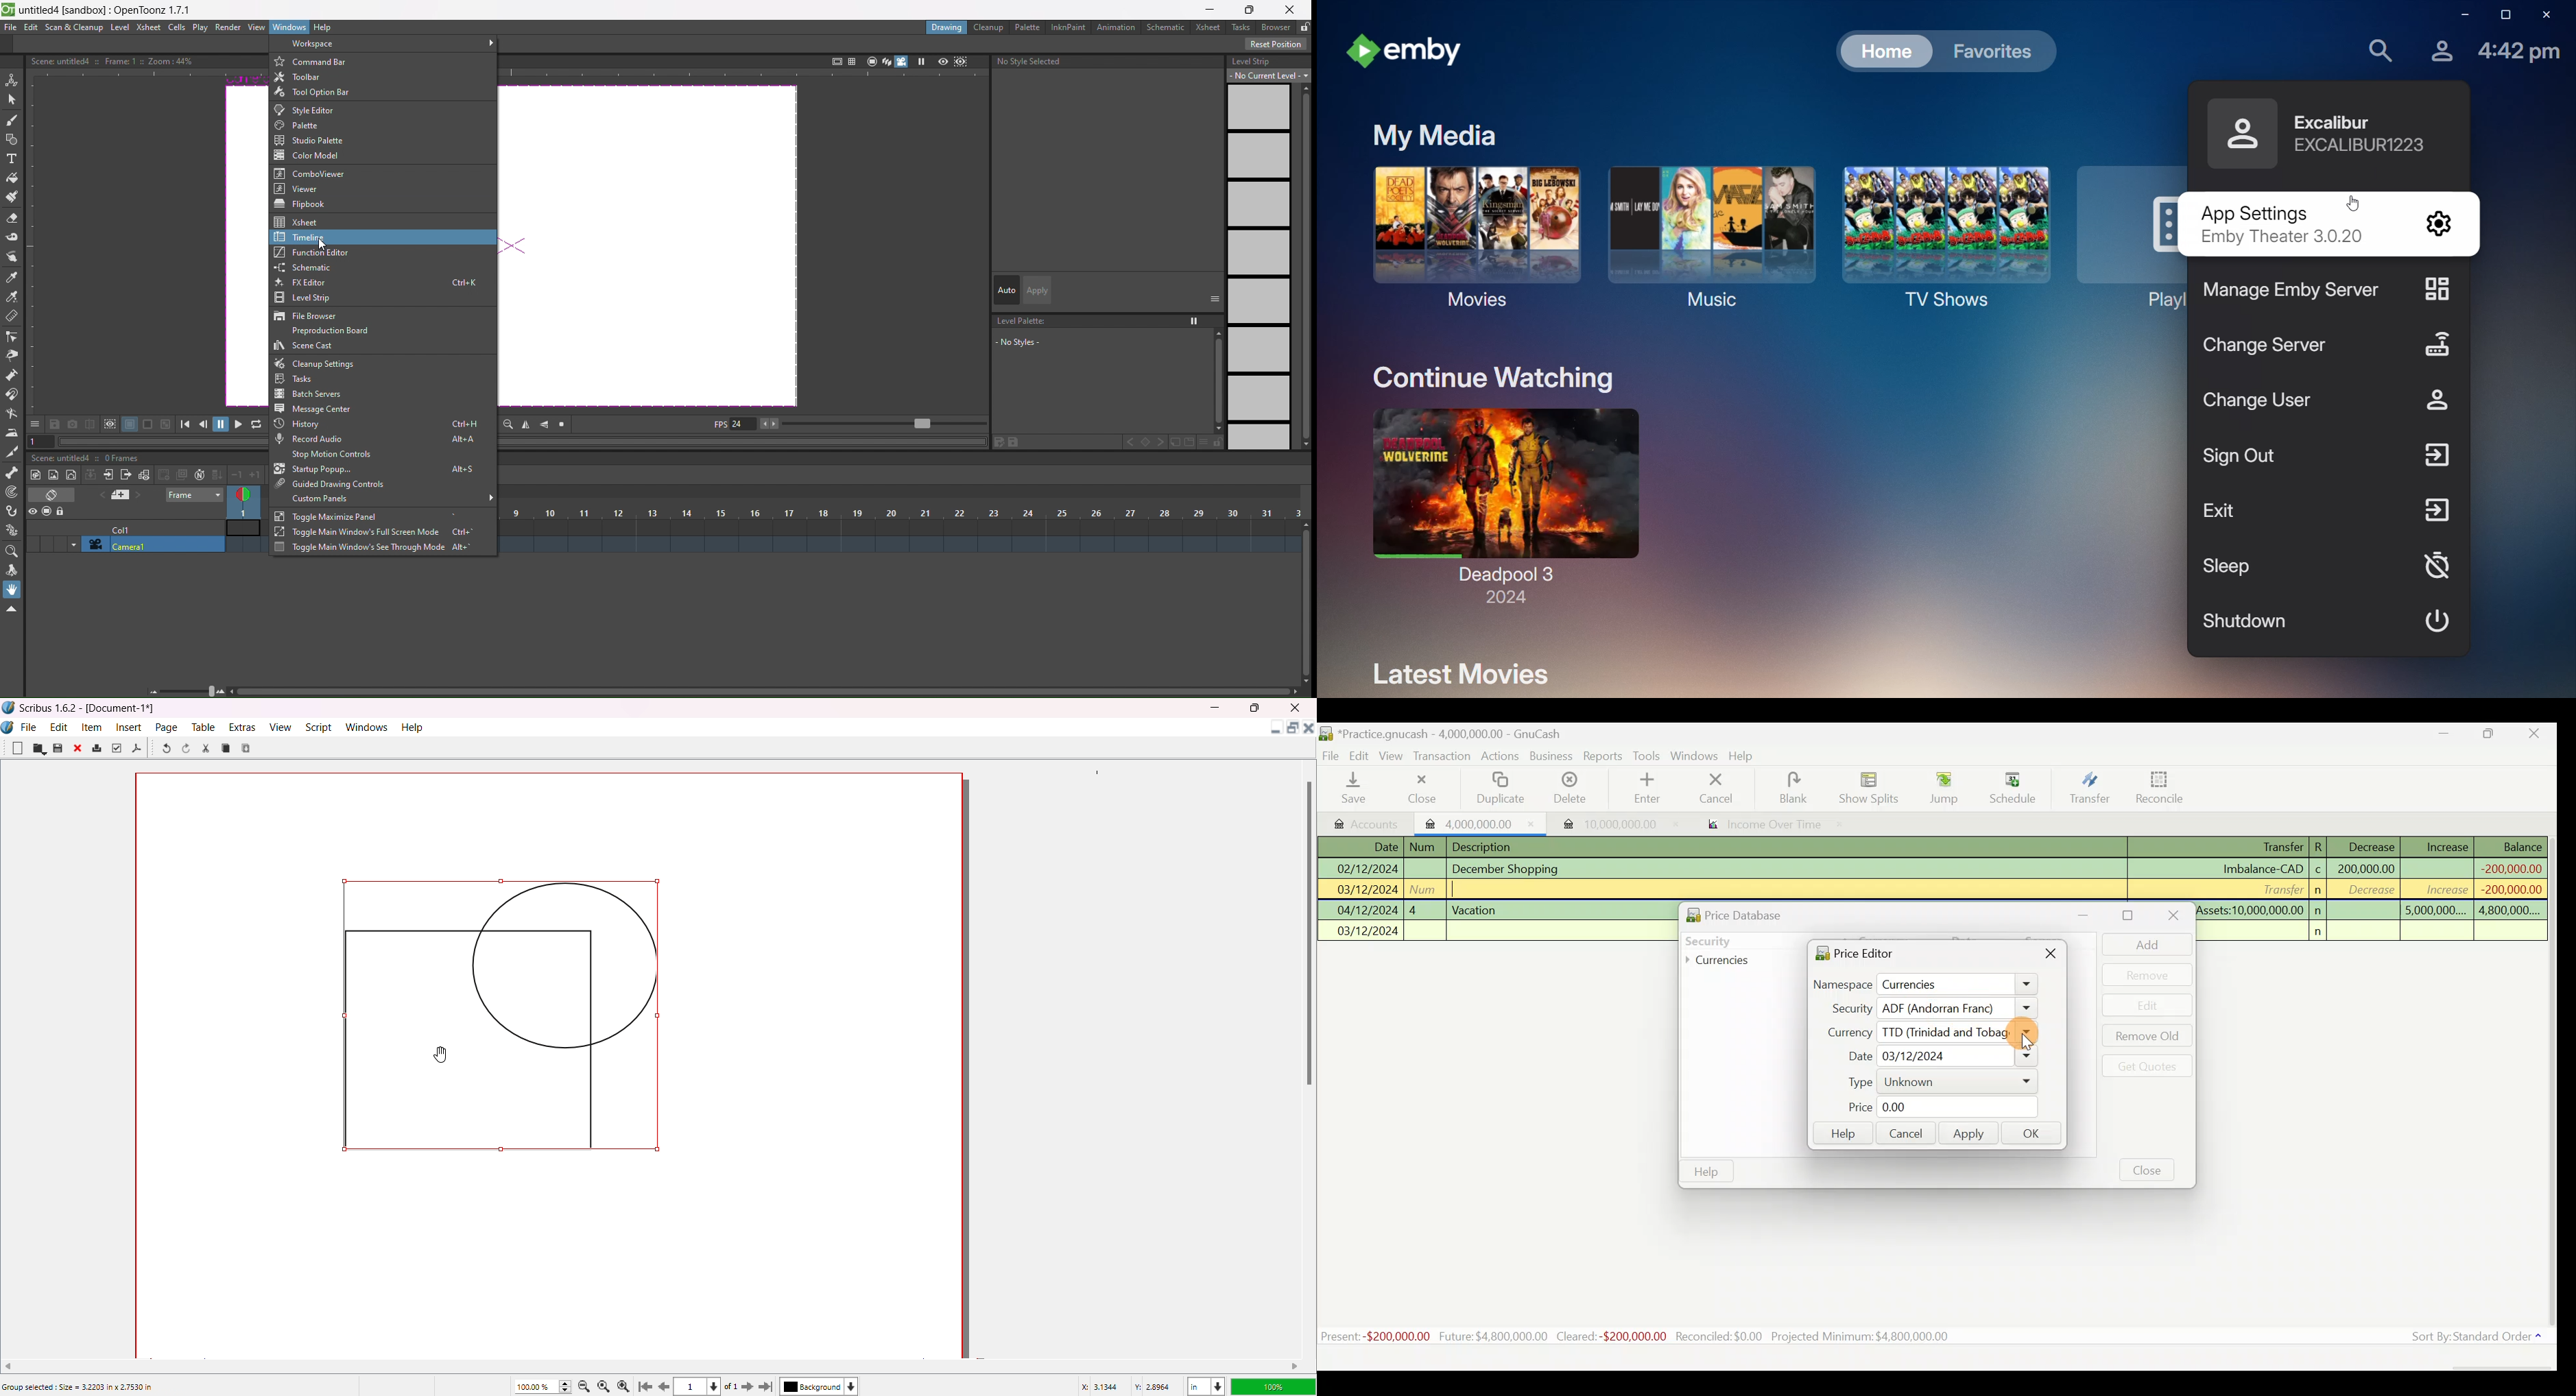  I want to click on Maximize Document, so click(1291, 730).